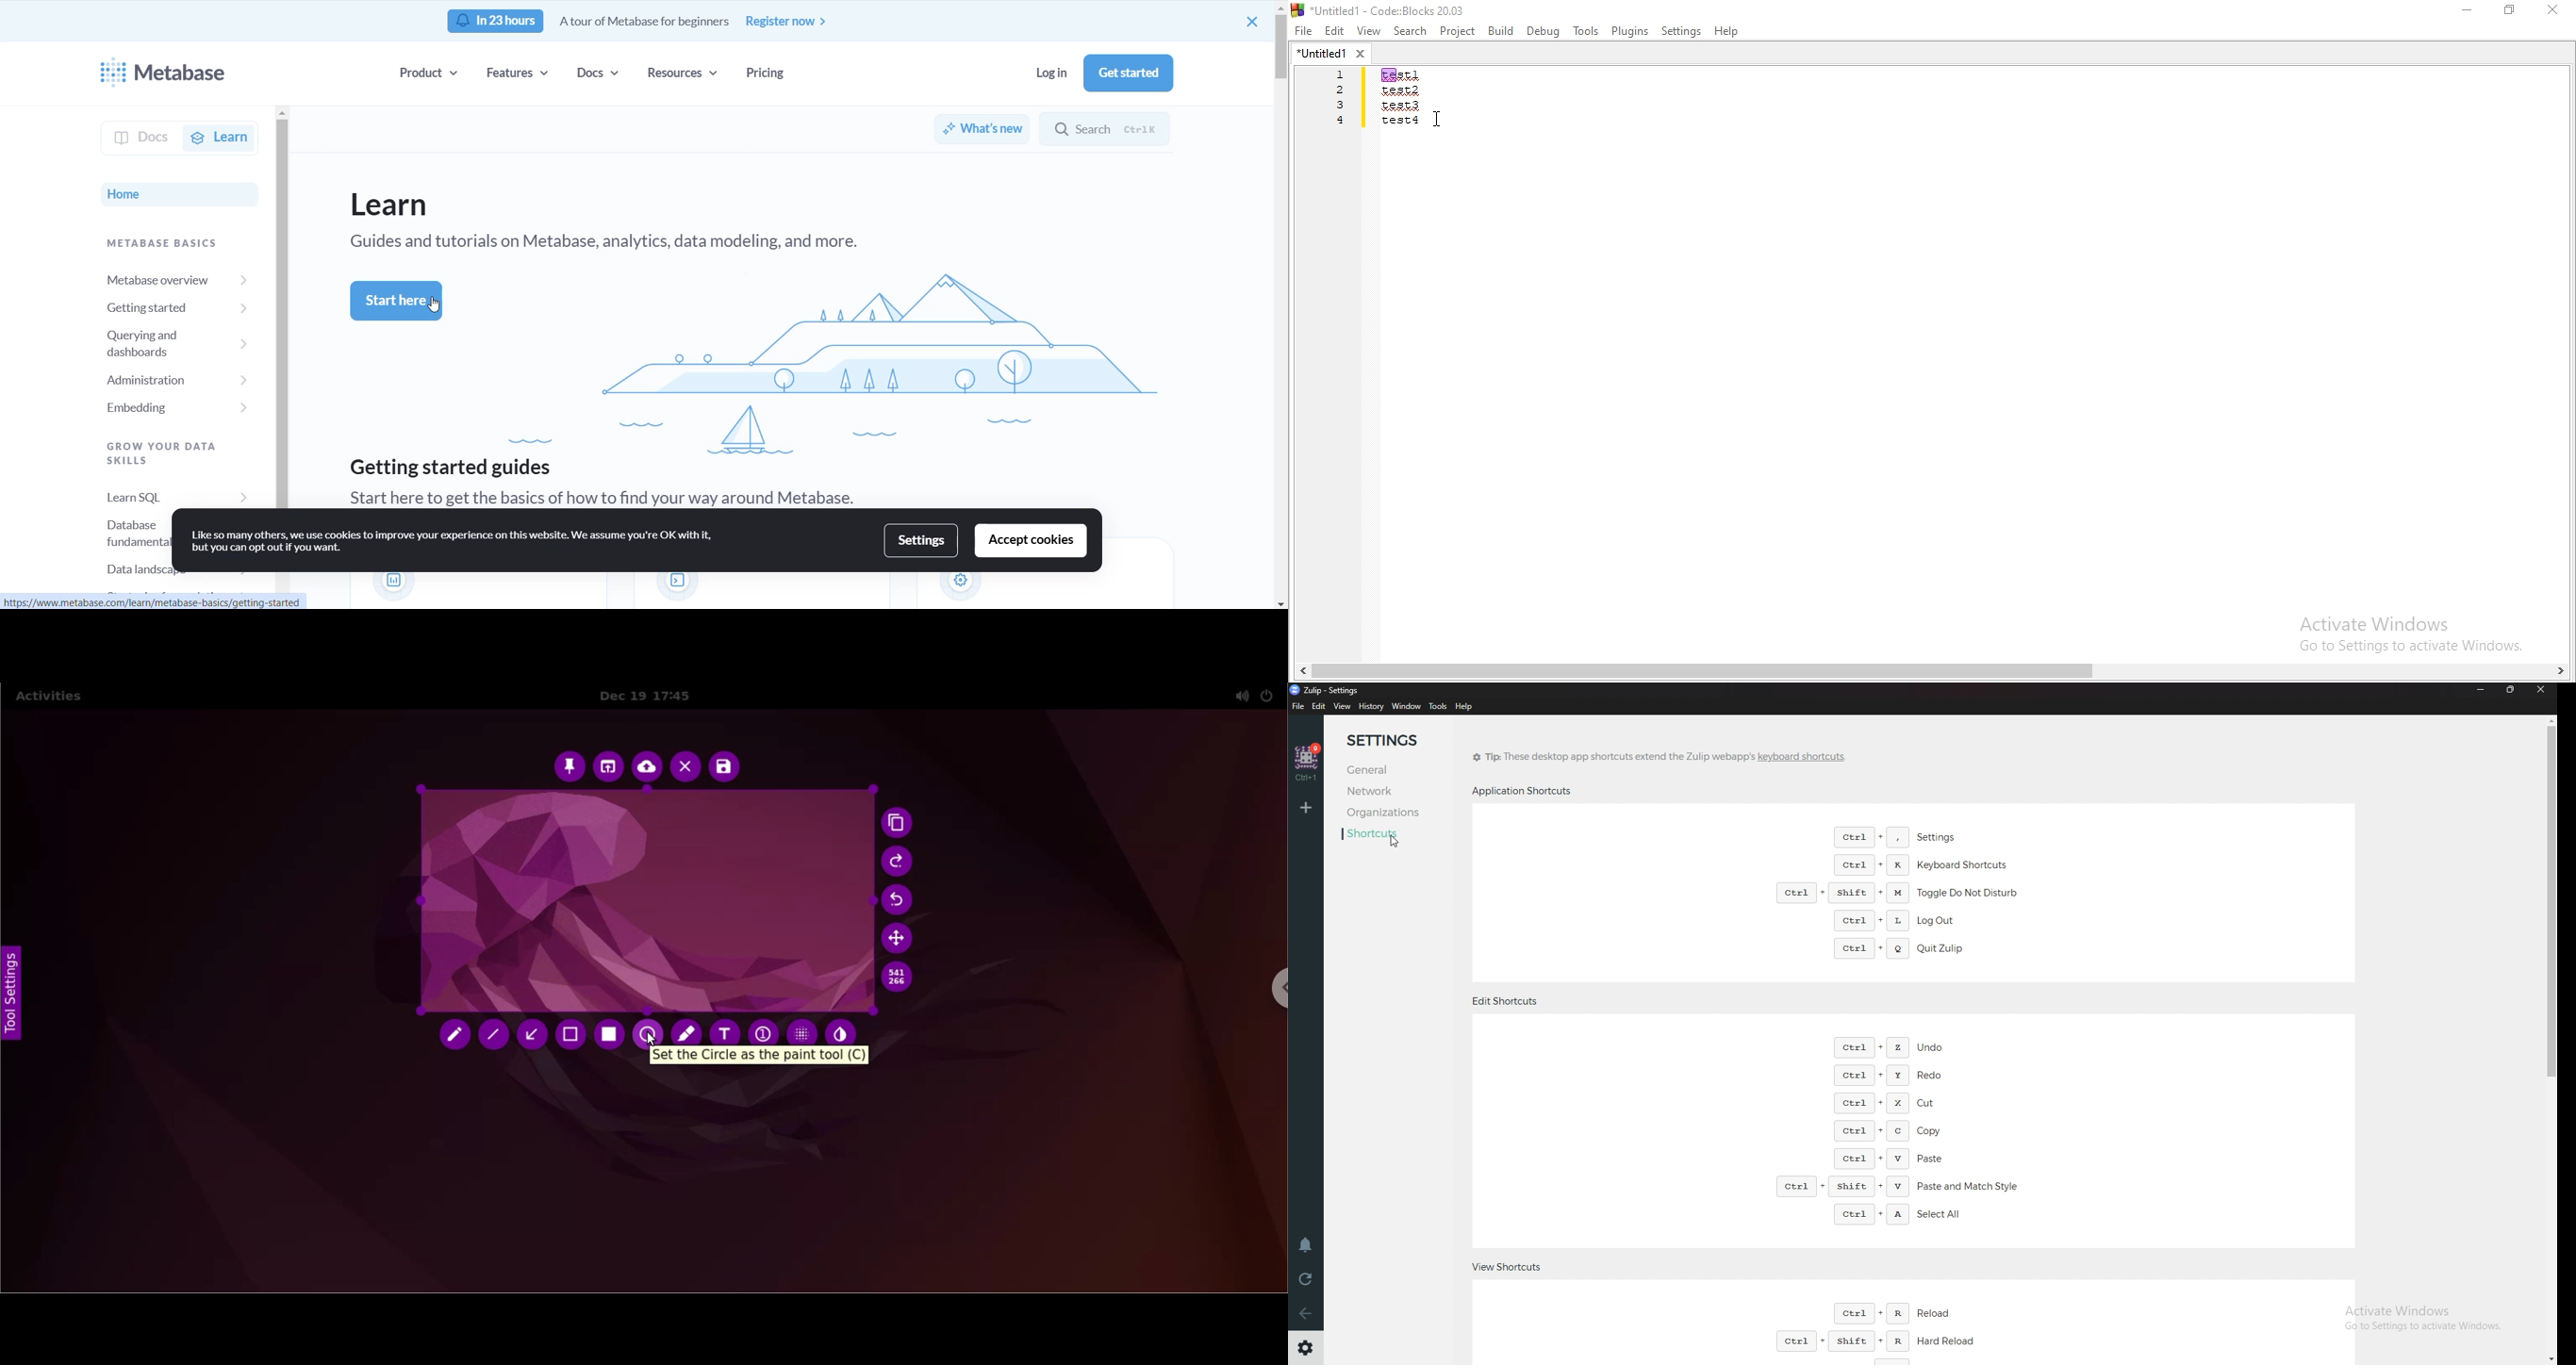  Describe the element at coordinates (430, 72) in the screenshot. I see `product` at that location.